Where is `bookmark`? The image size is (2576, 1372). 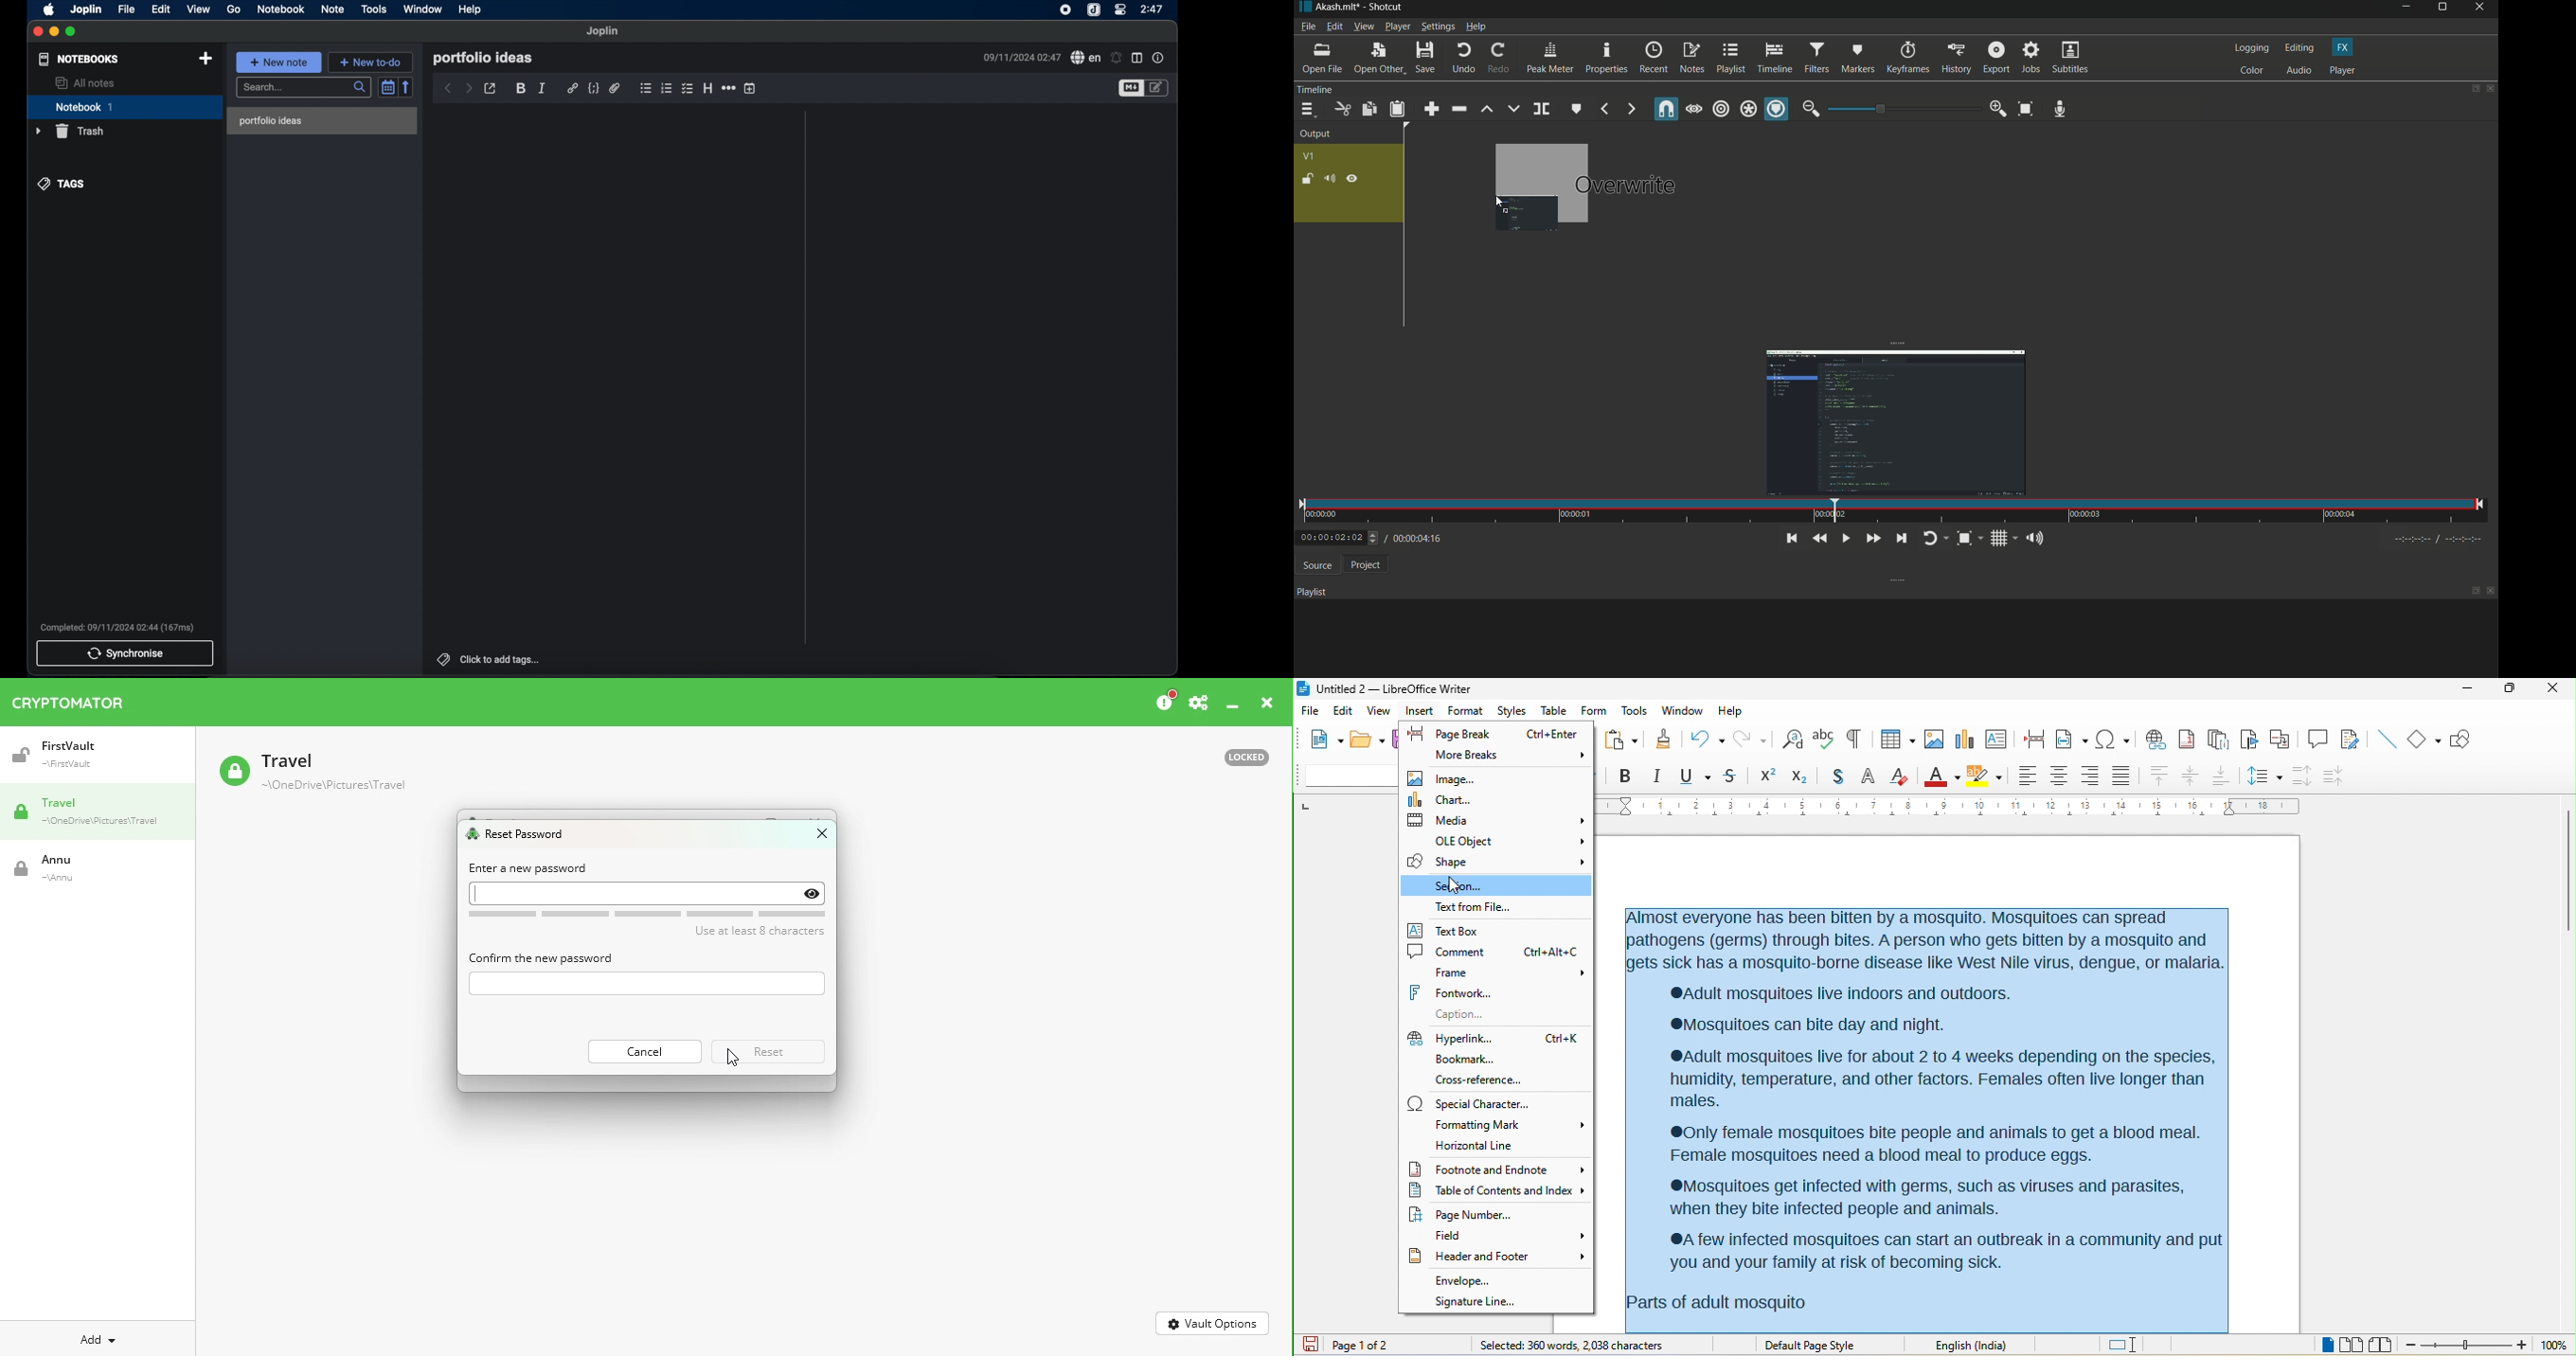
bookmark is located at coordinates (2249, 742).